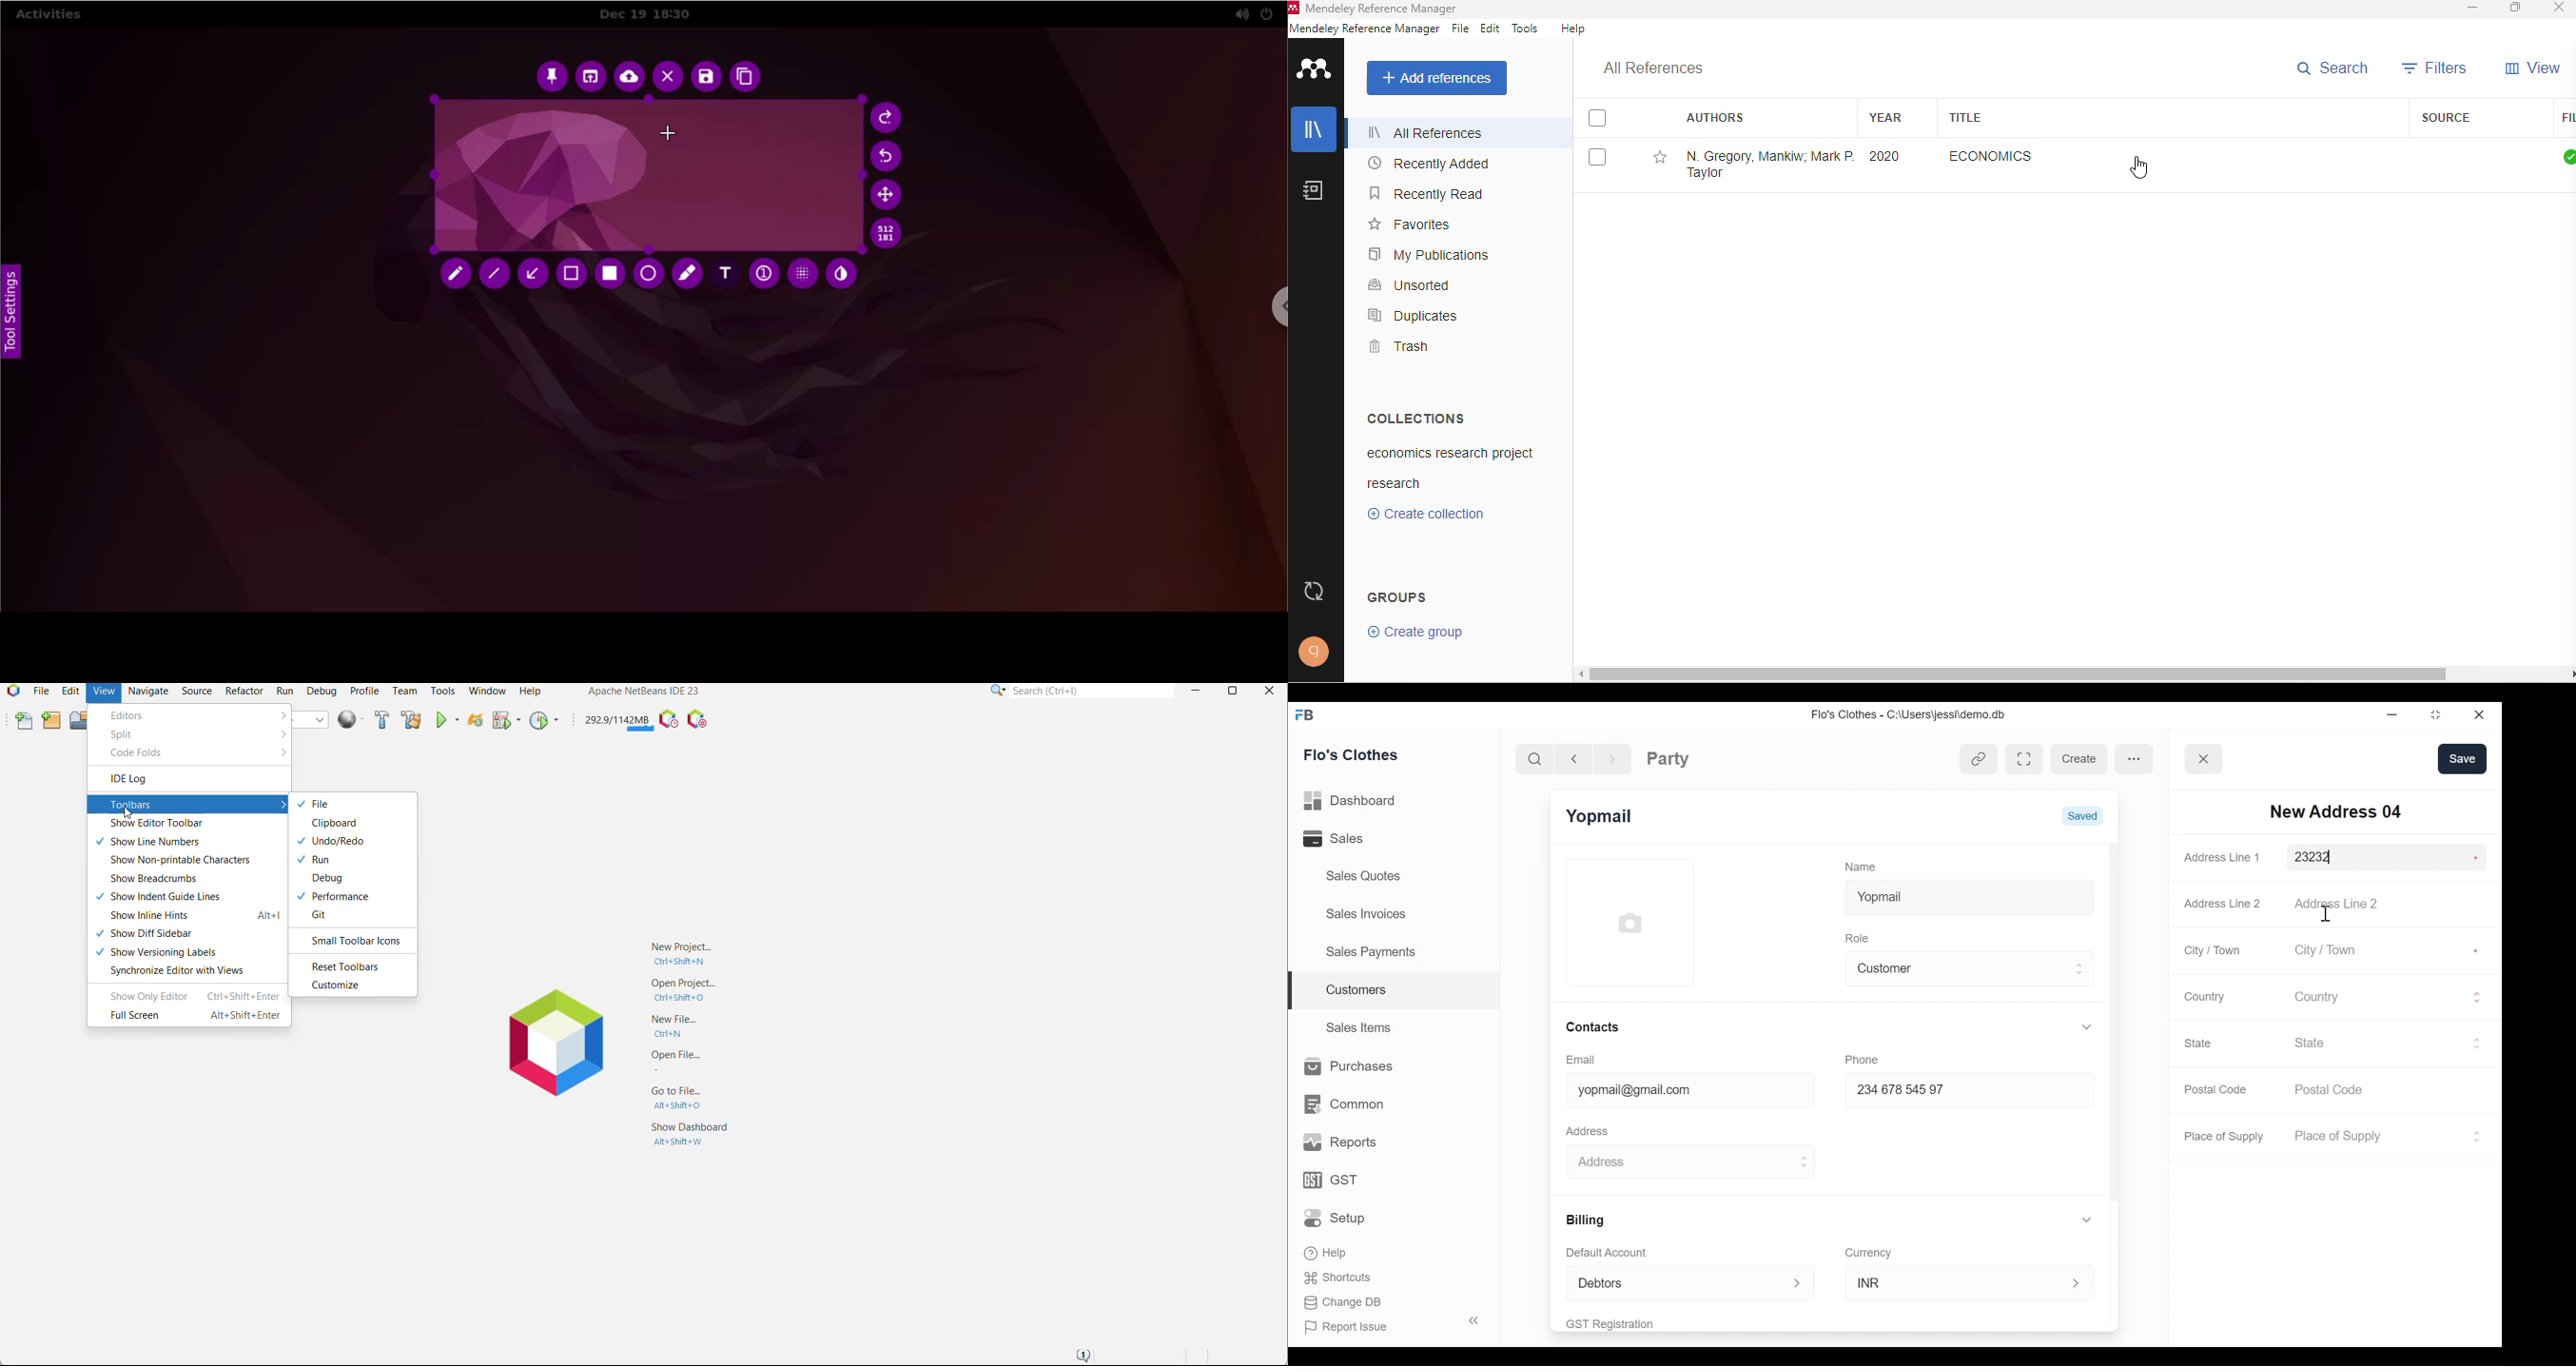  What do you see at coordinates (1427, 193) in the screenshot?
I see `recently read` at bounding box center [1427, 193].